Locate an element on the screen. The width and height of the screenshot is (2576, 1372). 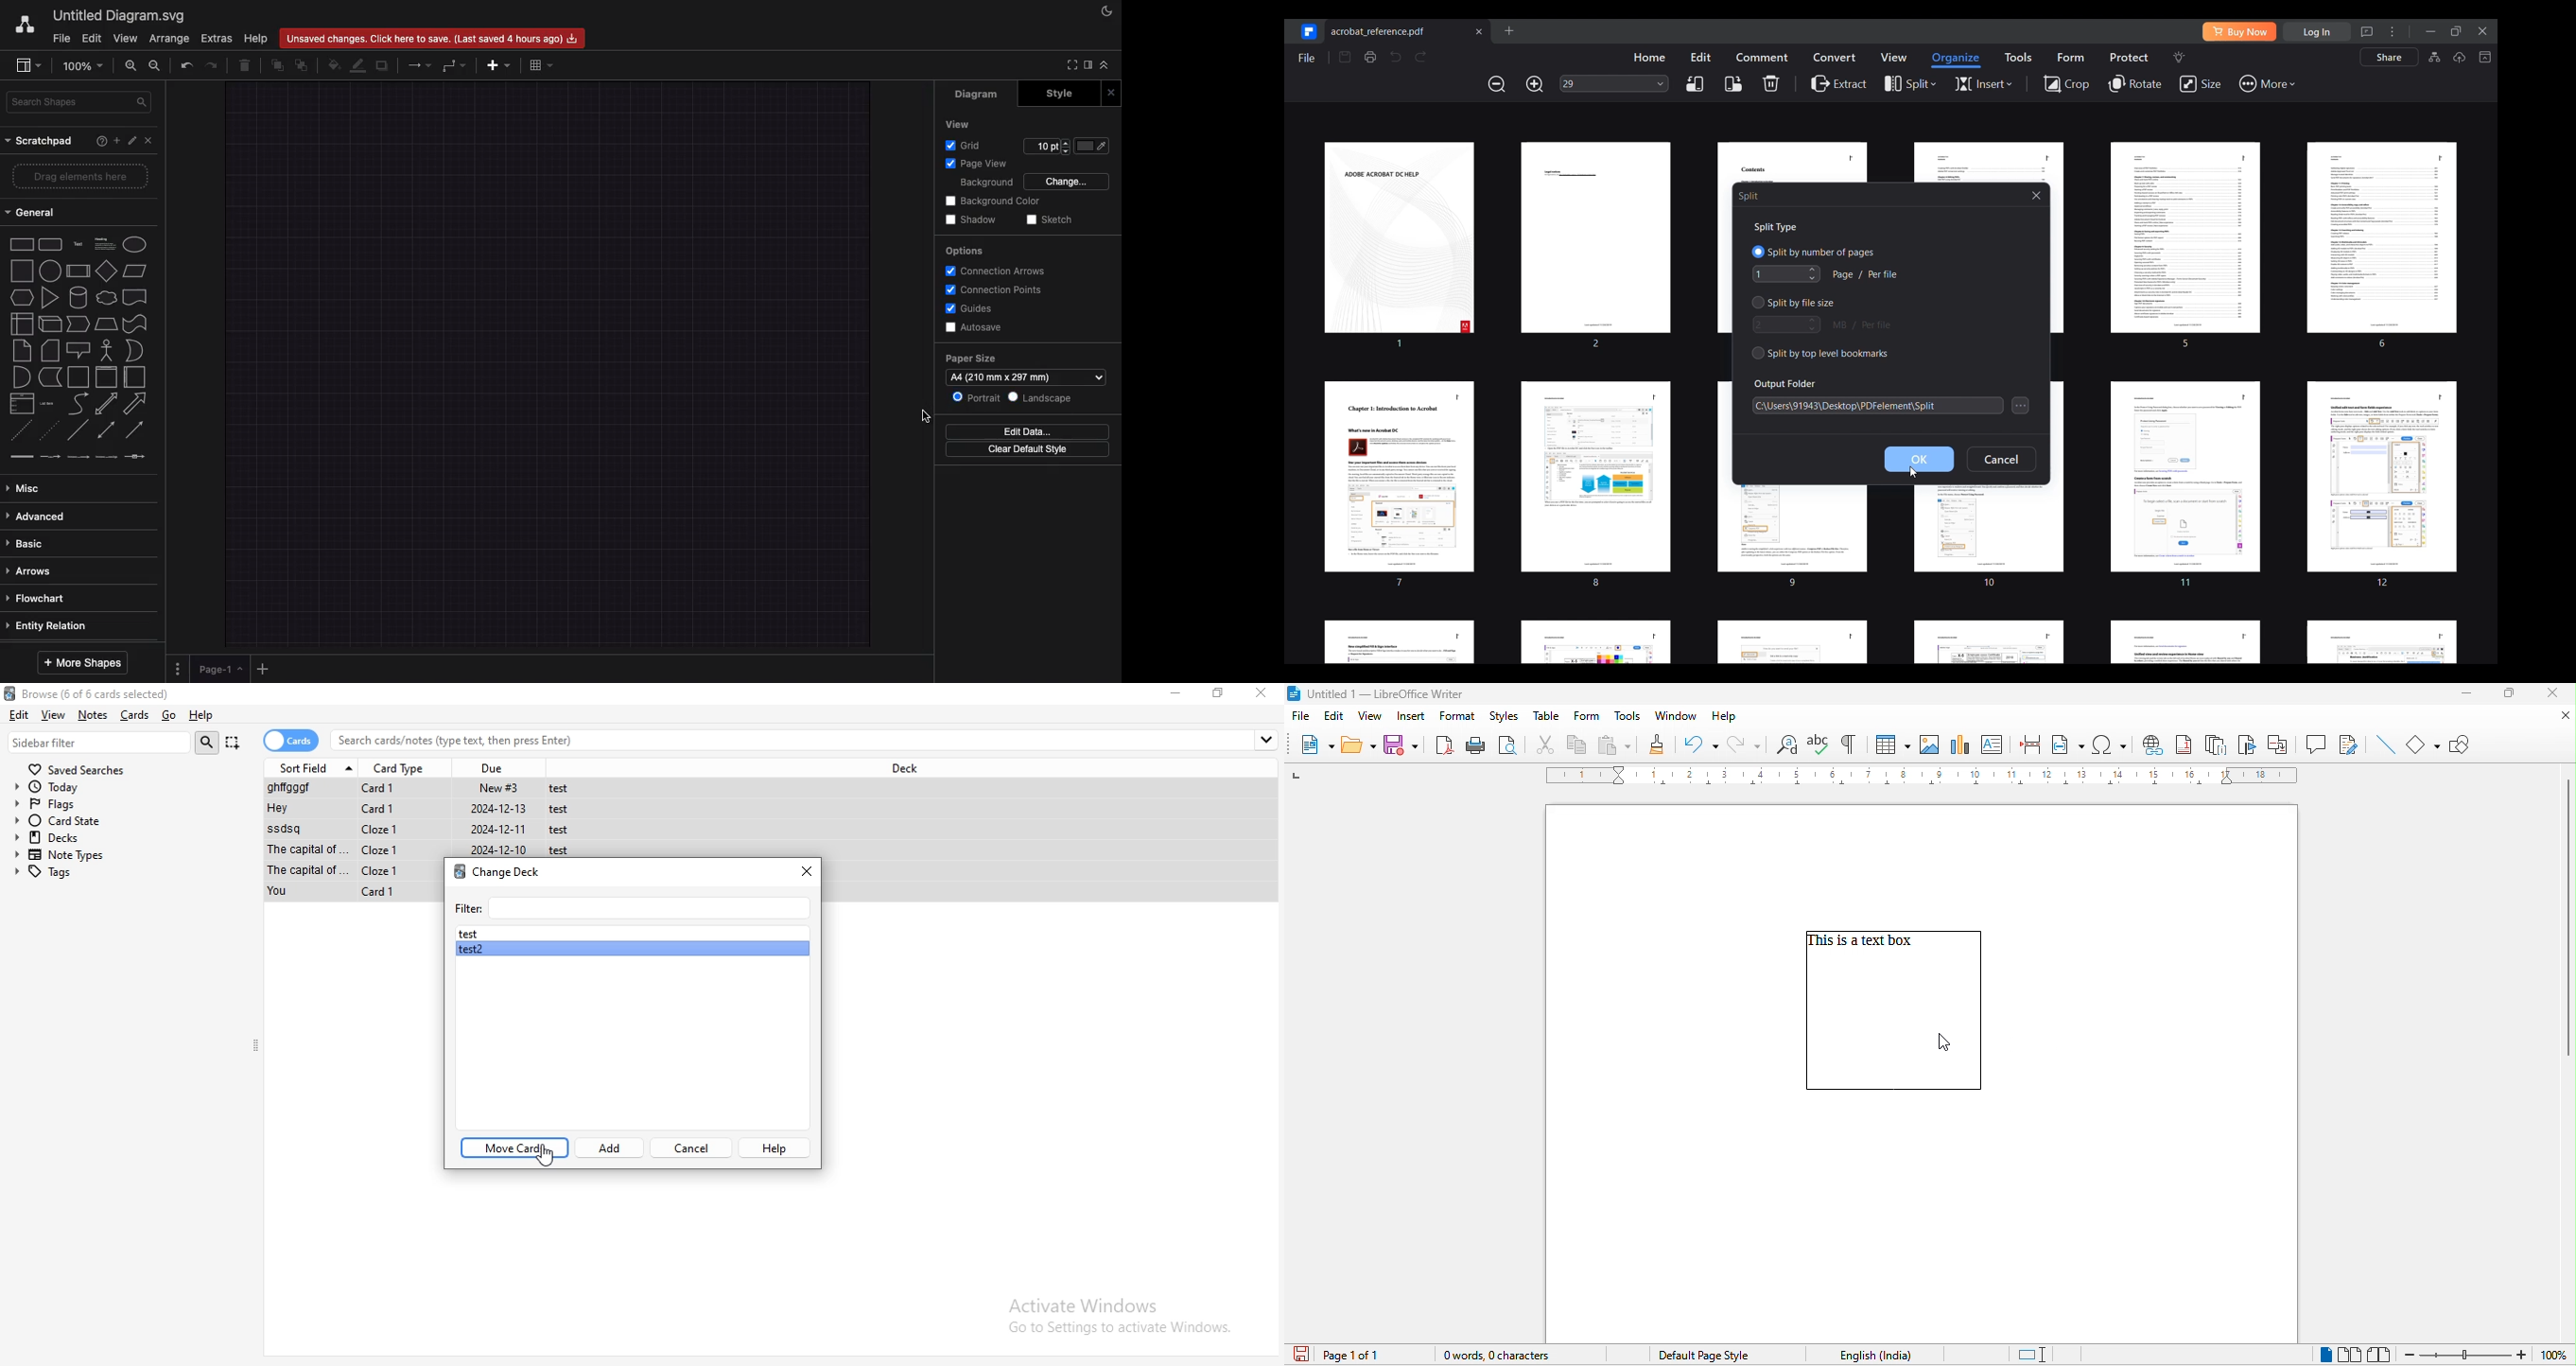
page 1 of 1 is located at coordinates (1362, 1355).